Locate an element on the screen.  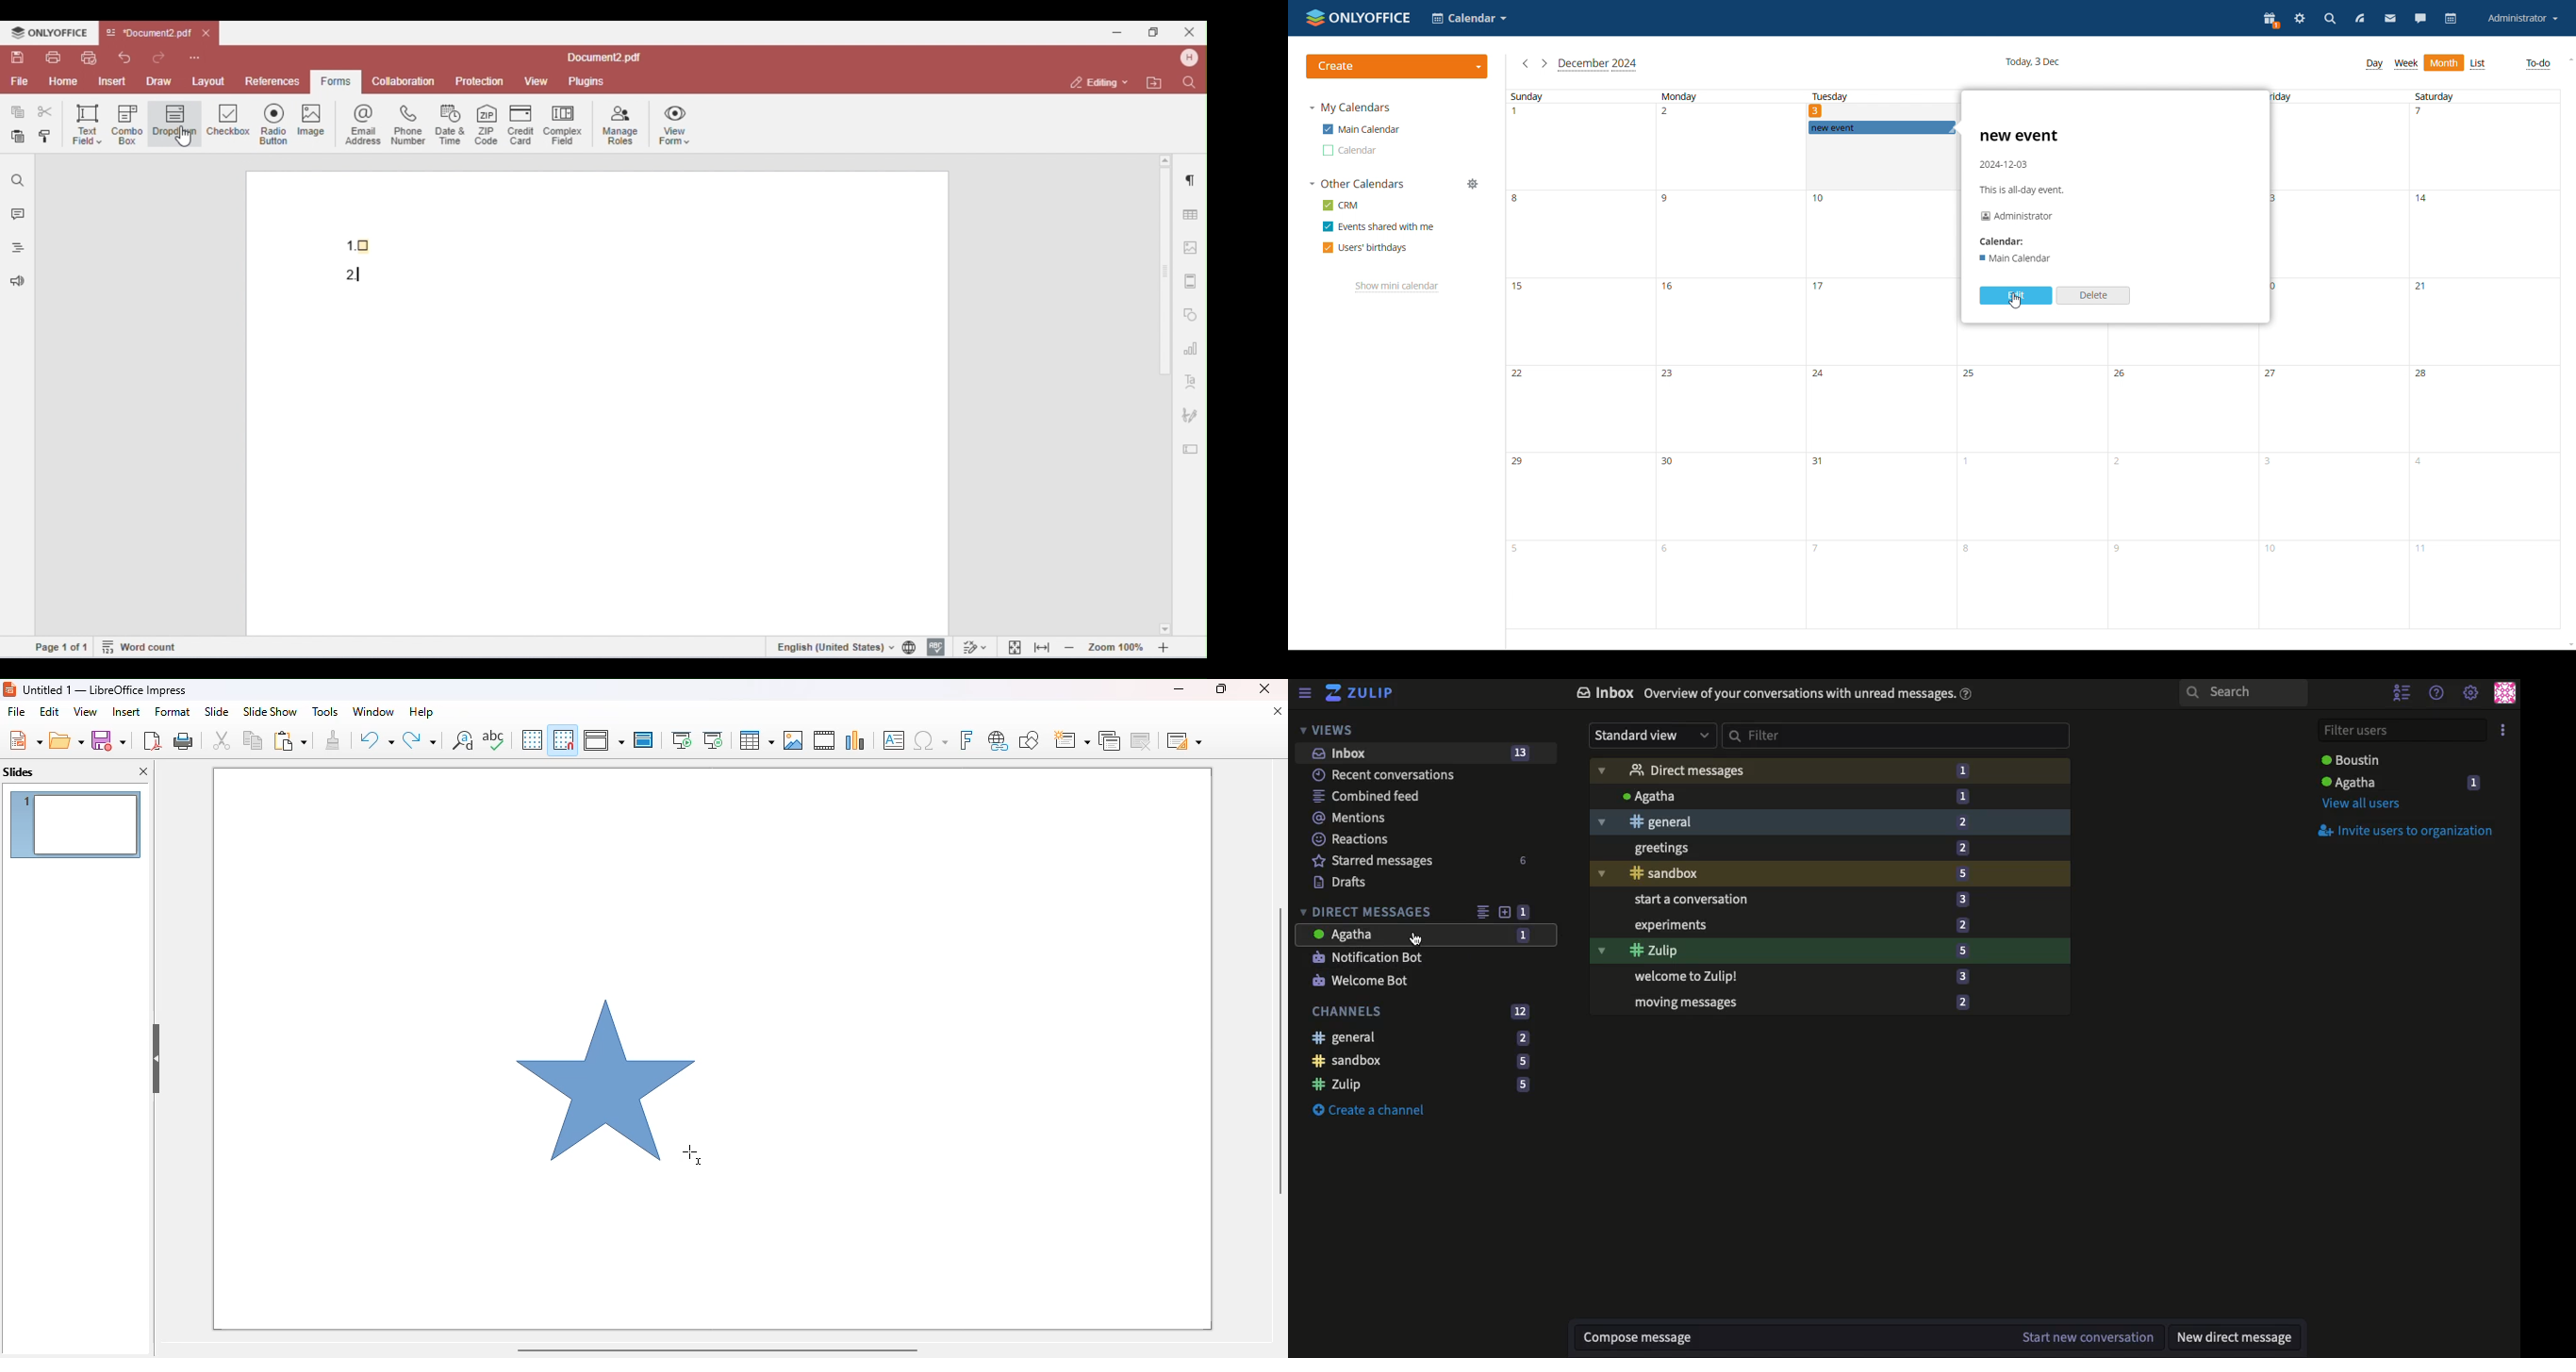
Direct messages is located at coordinates (1370, 910).